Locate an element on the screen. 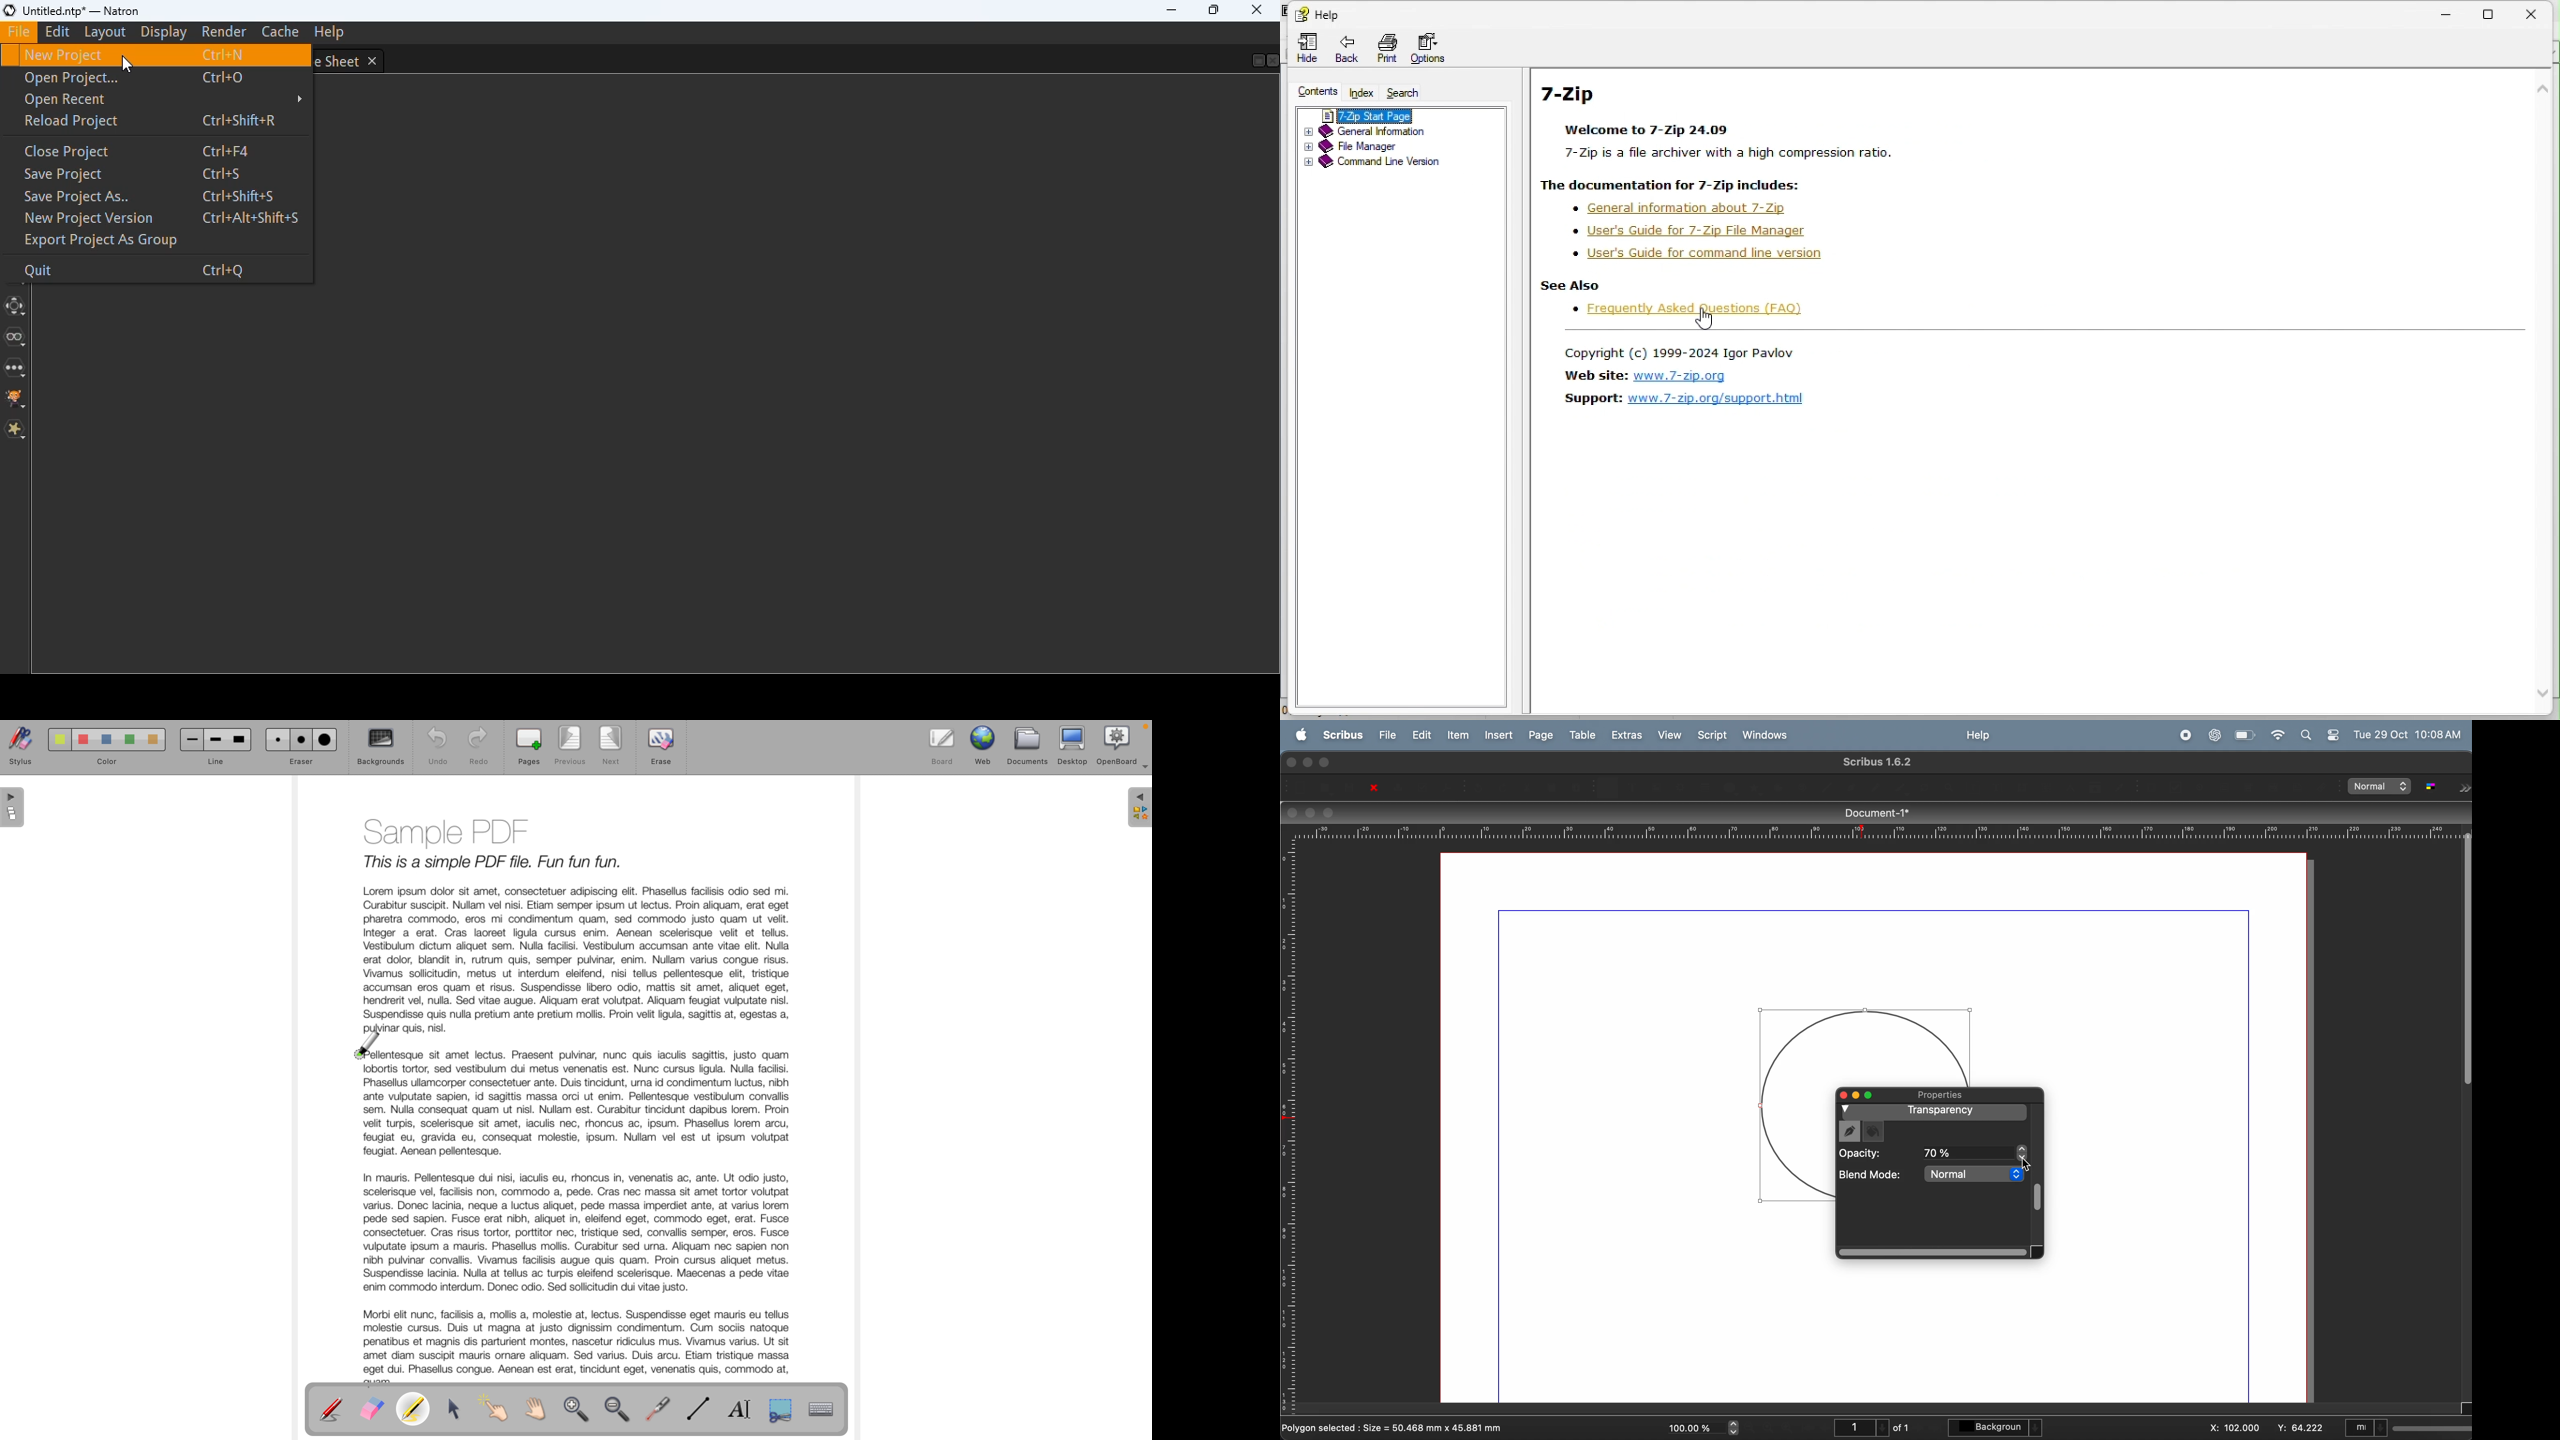 The width and height of the screenshot is (2576, 1456). FREE TRIAL EXPIREDindex is located at coordinates (1363, 93).